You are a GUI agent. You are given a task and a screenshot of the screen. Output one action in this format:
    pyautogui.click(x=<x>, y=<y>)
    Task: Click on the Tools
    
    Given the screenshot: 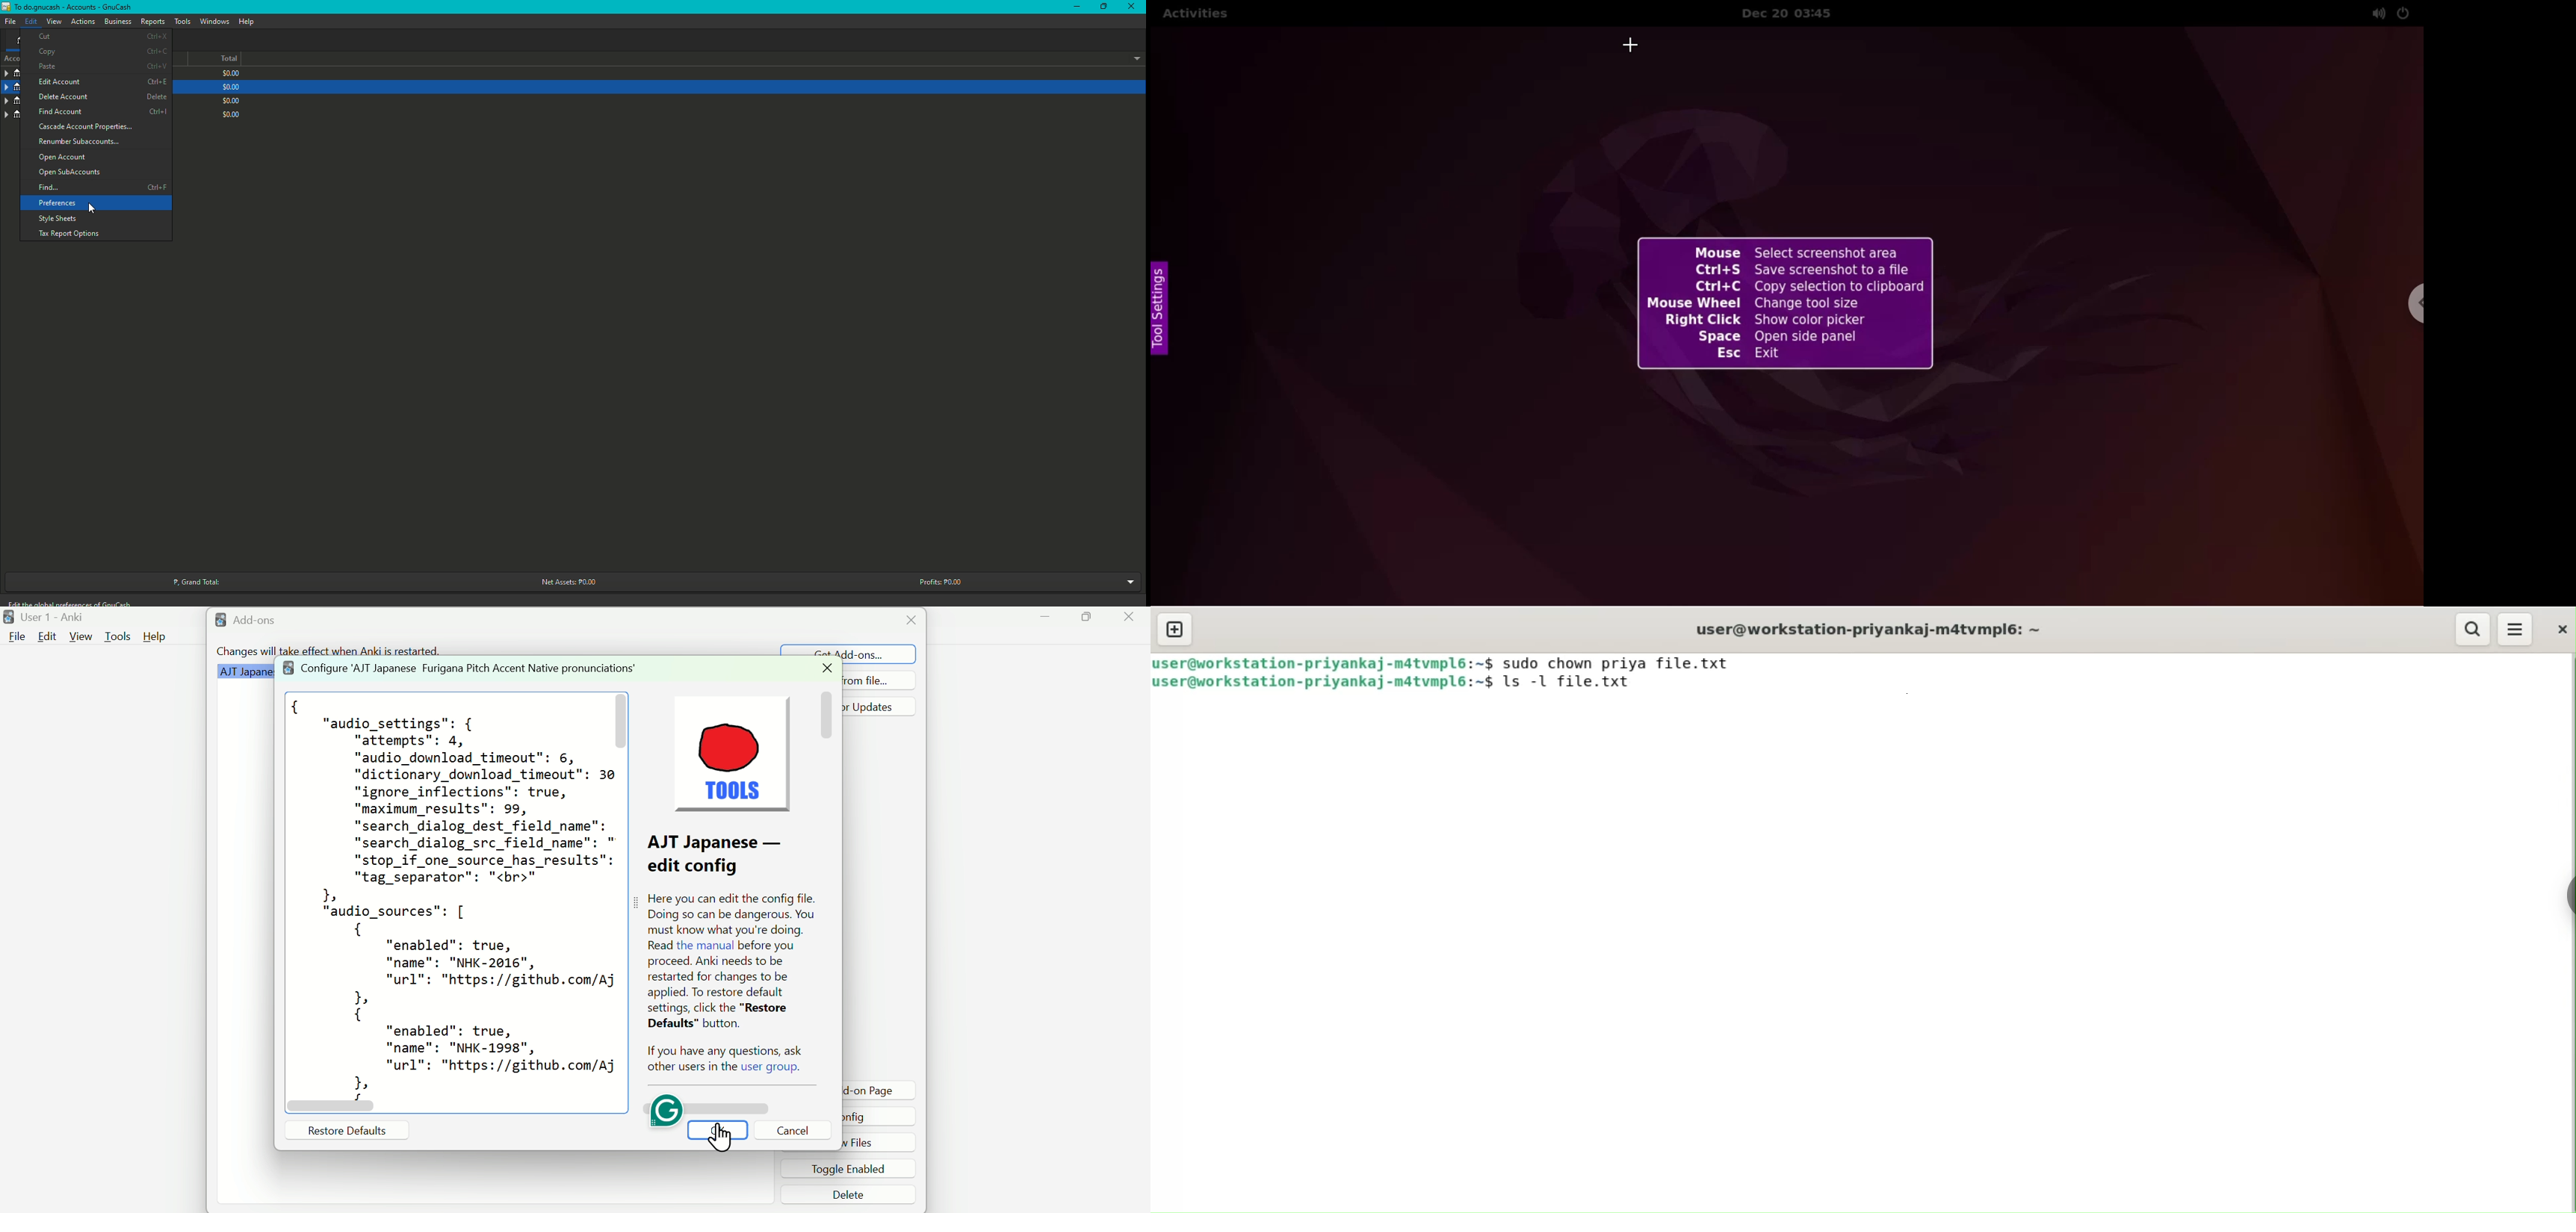 What is the action you would take?
    pyautogui.click(x=732, y=884)
    